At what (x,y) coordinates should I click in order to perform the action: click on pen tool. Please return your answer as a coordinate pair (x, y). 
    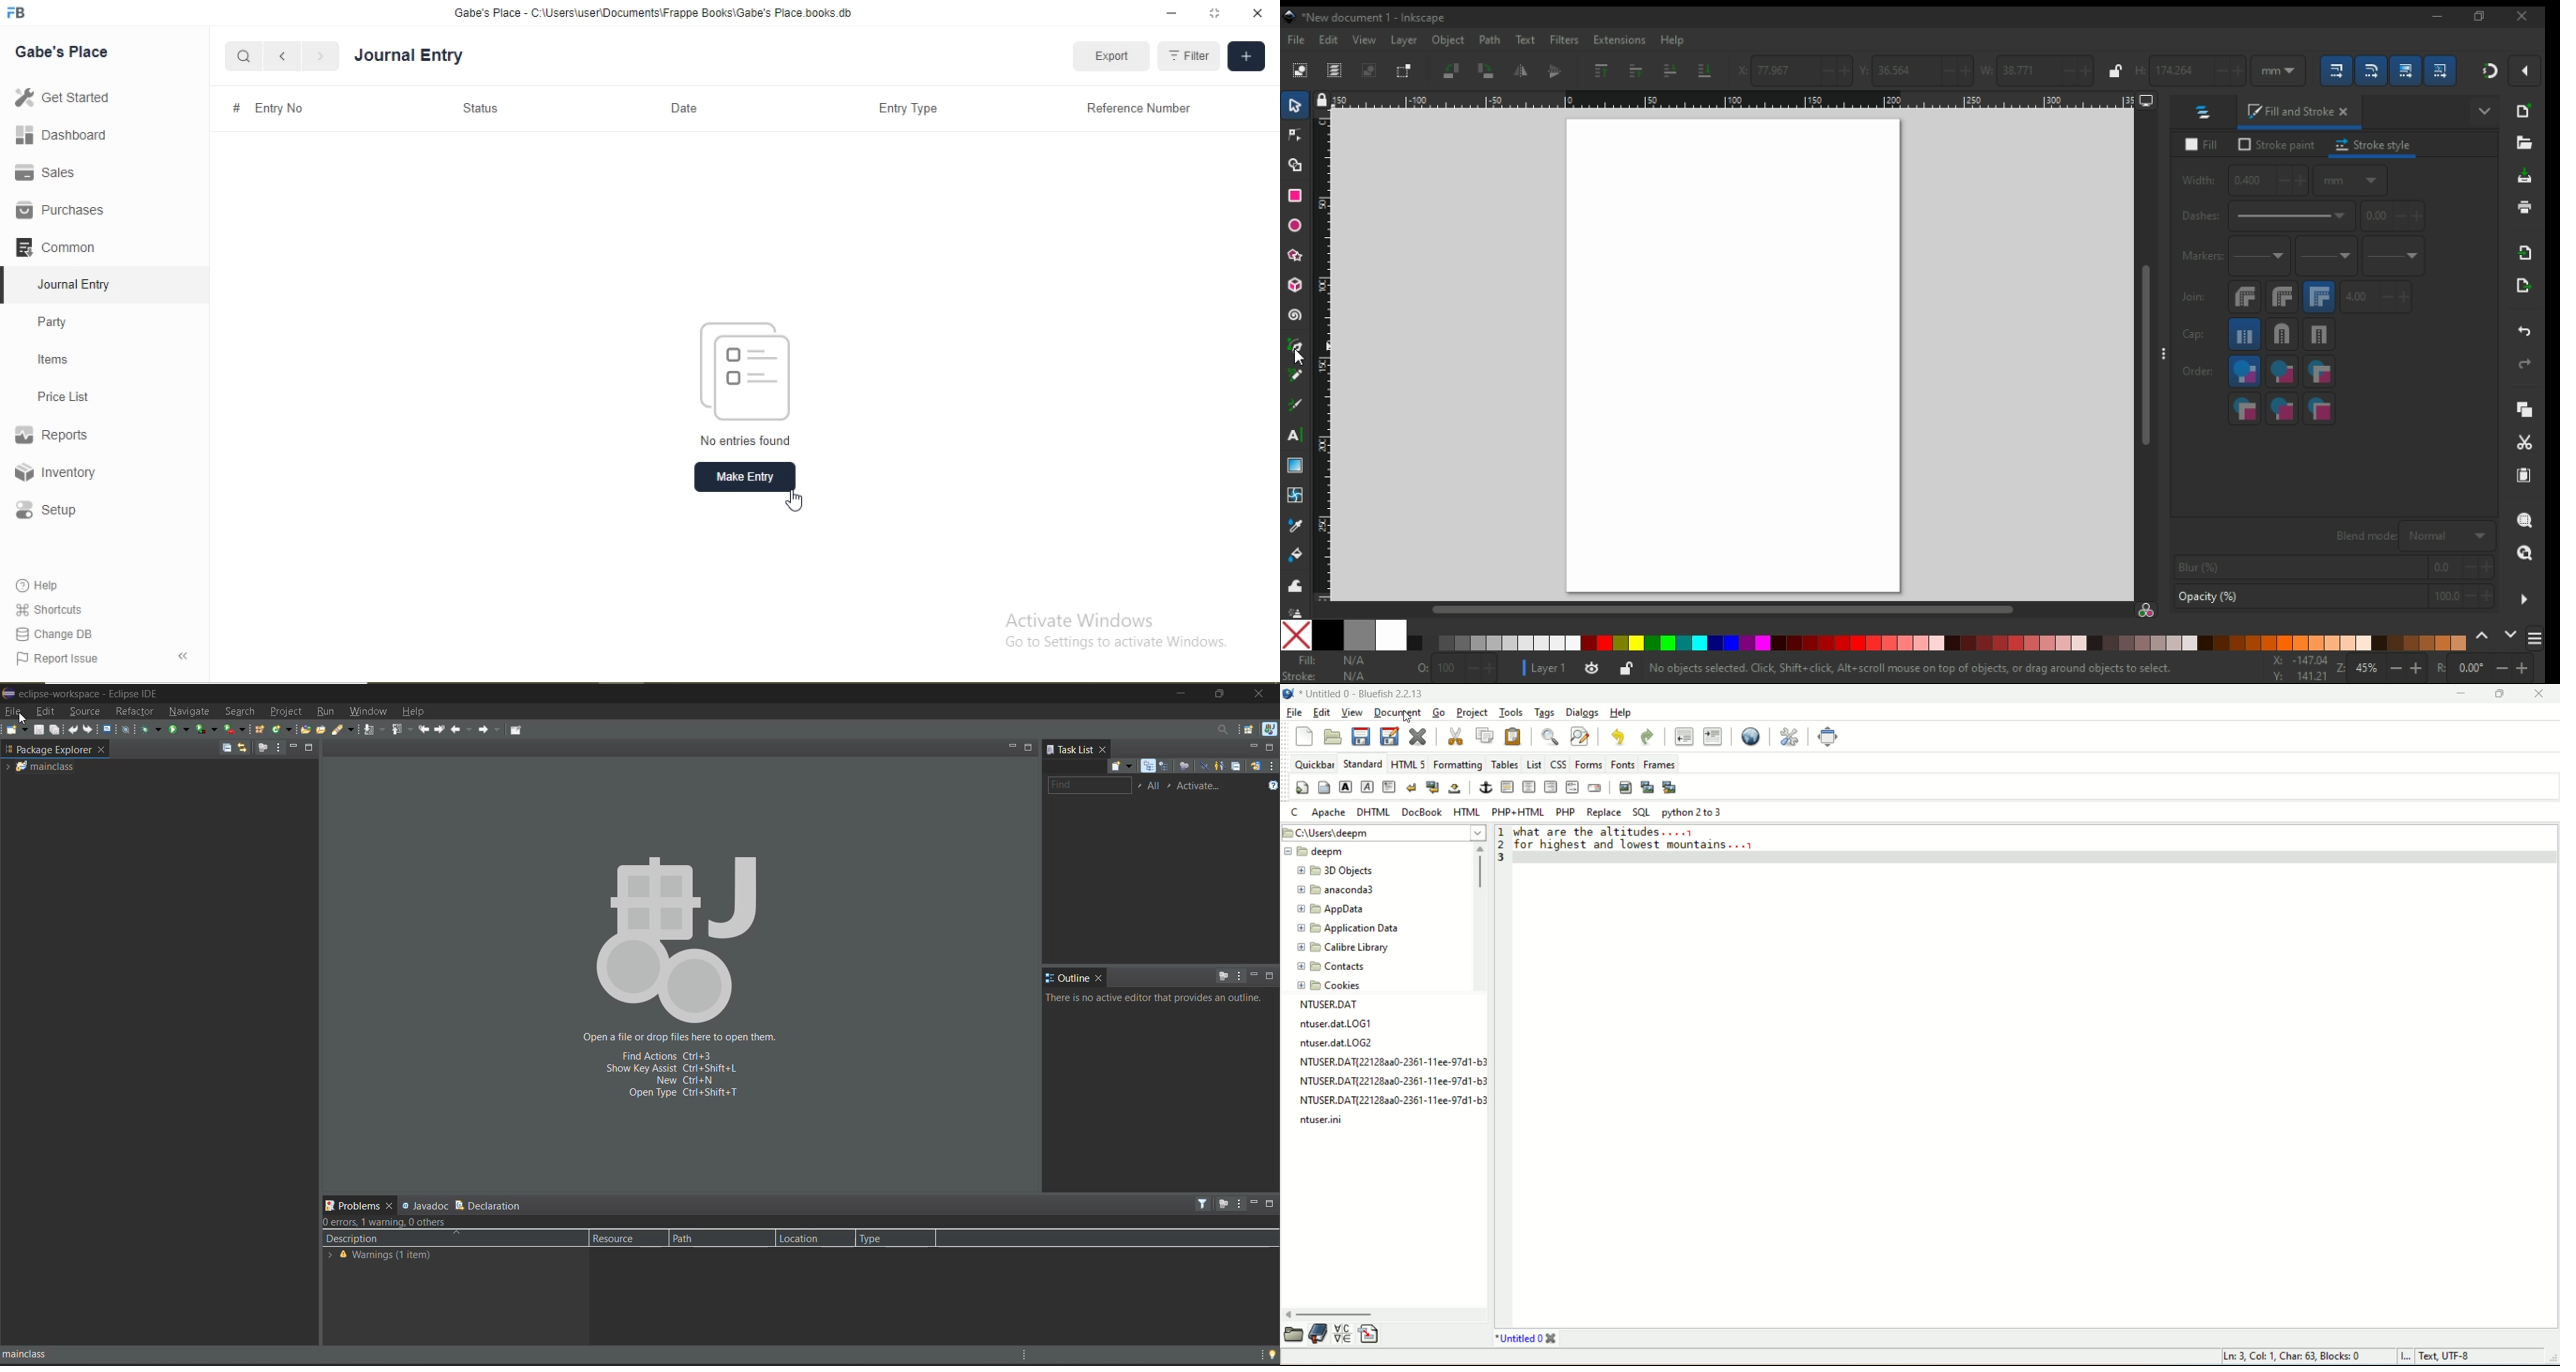
    Looking at the image, I should click on (1297, 350).